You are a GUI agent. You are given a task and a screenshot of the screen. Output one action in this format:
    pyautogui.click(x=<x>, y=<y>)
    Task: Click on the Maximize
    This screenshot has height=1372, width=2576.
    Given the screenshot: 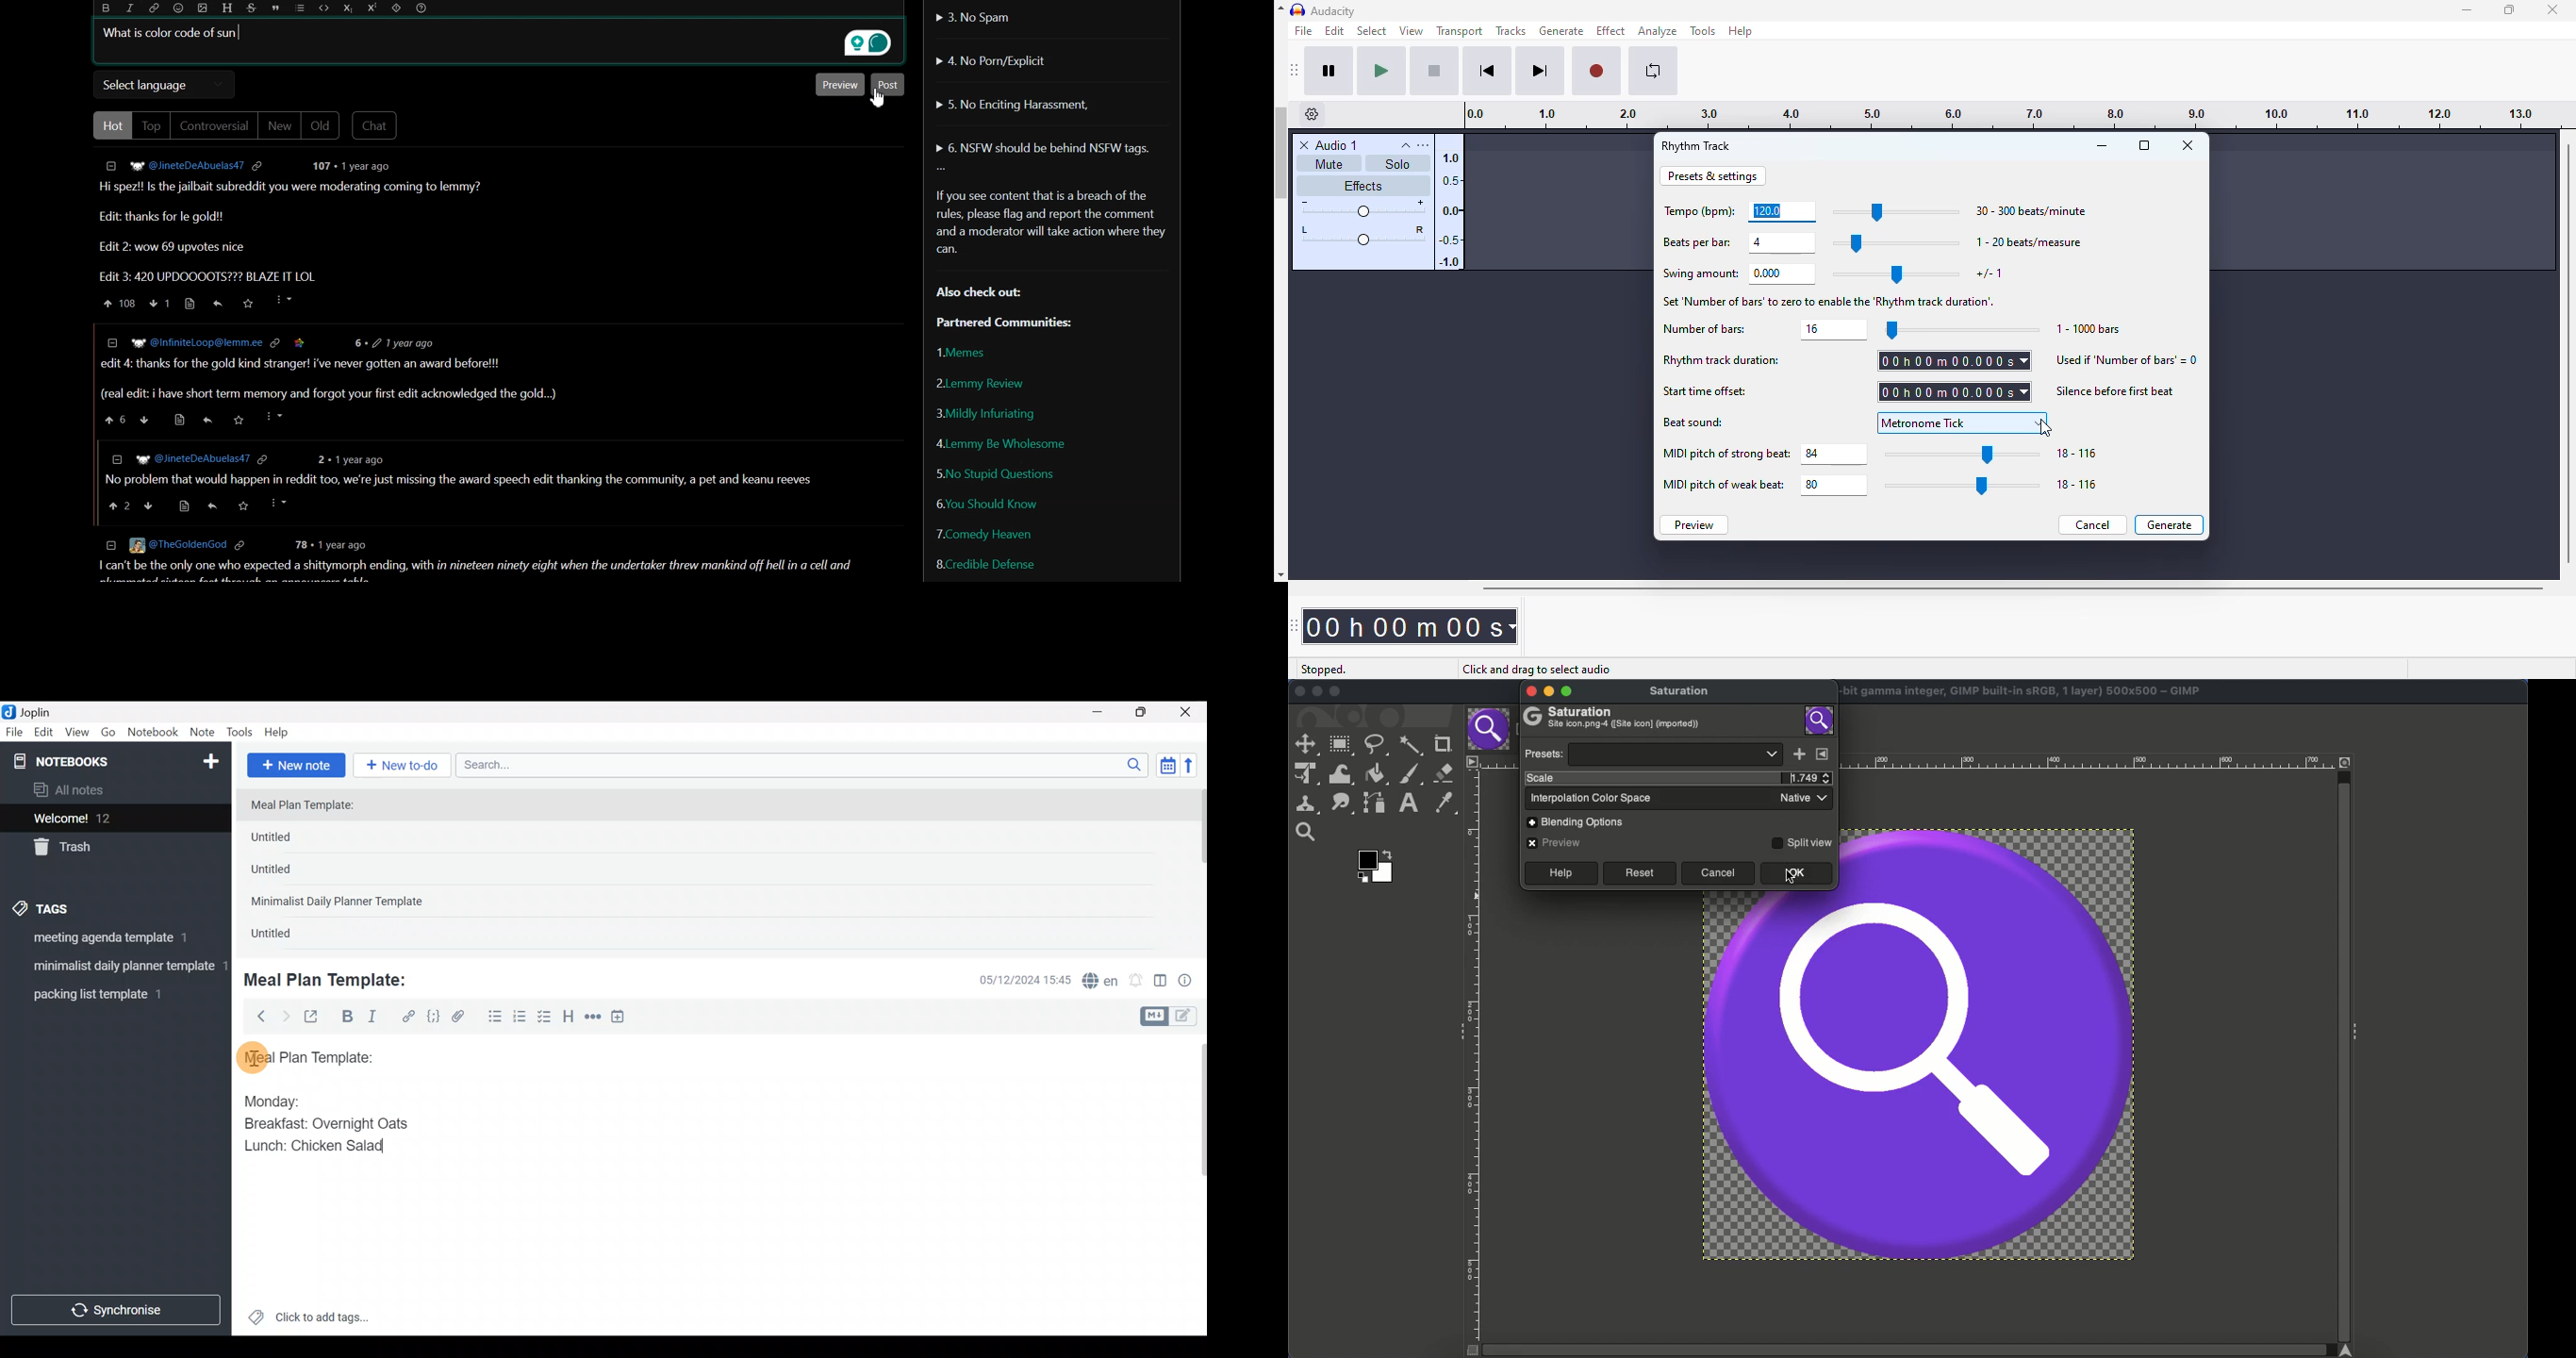 What is the action you would take?
    pyautogui.click(x=1148, y=712)
    